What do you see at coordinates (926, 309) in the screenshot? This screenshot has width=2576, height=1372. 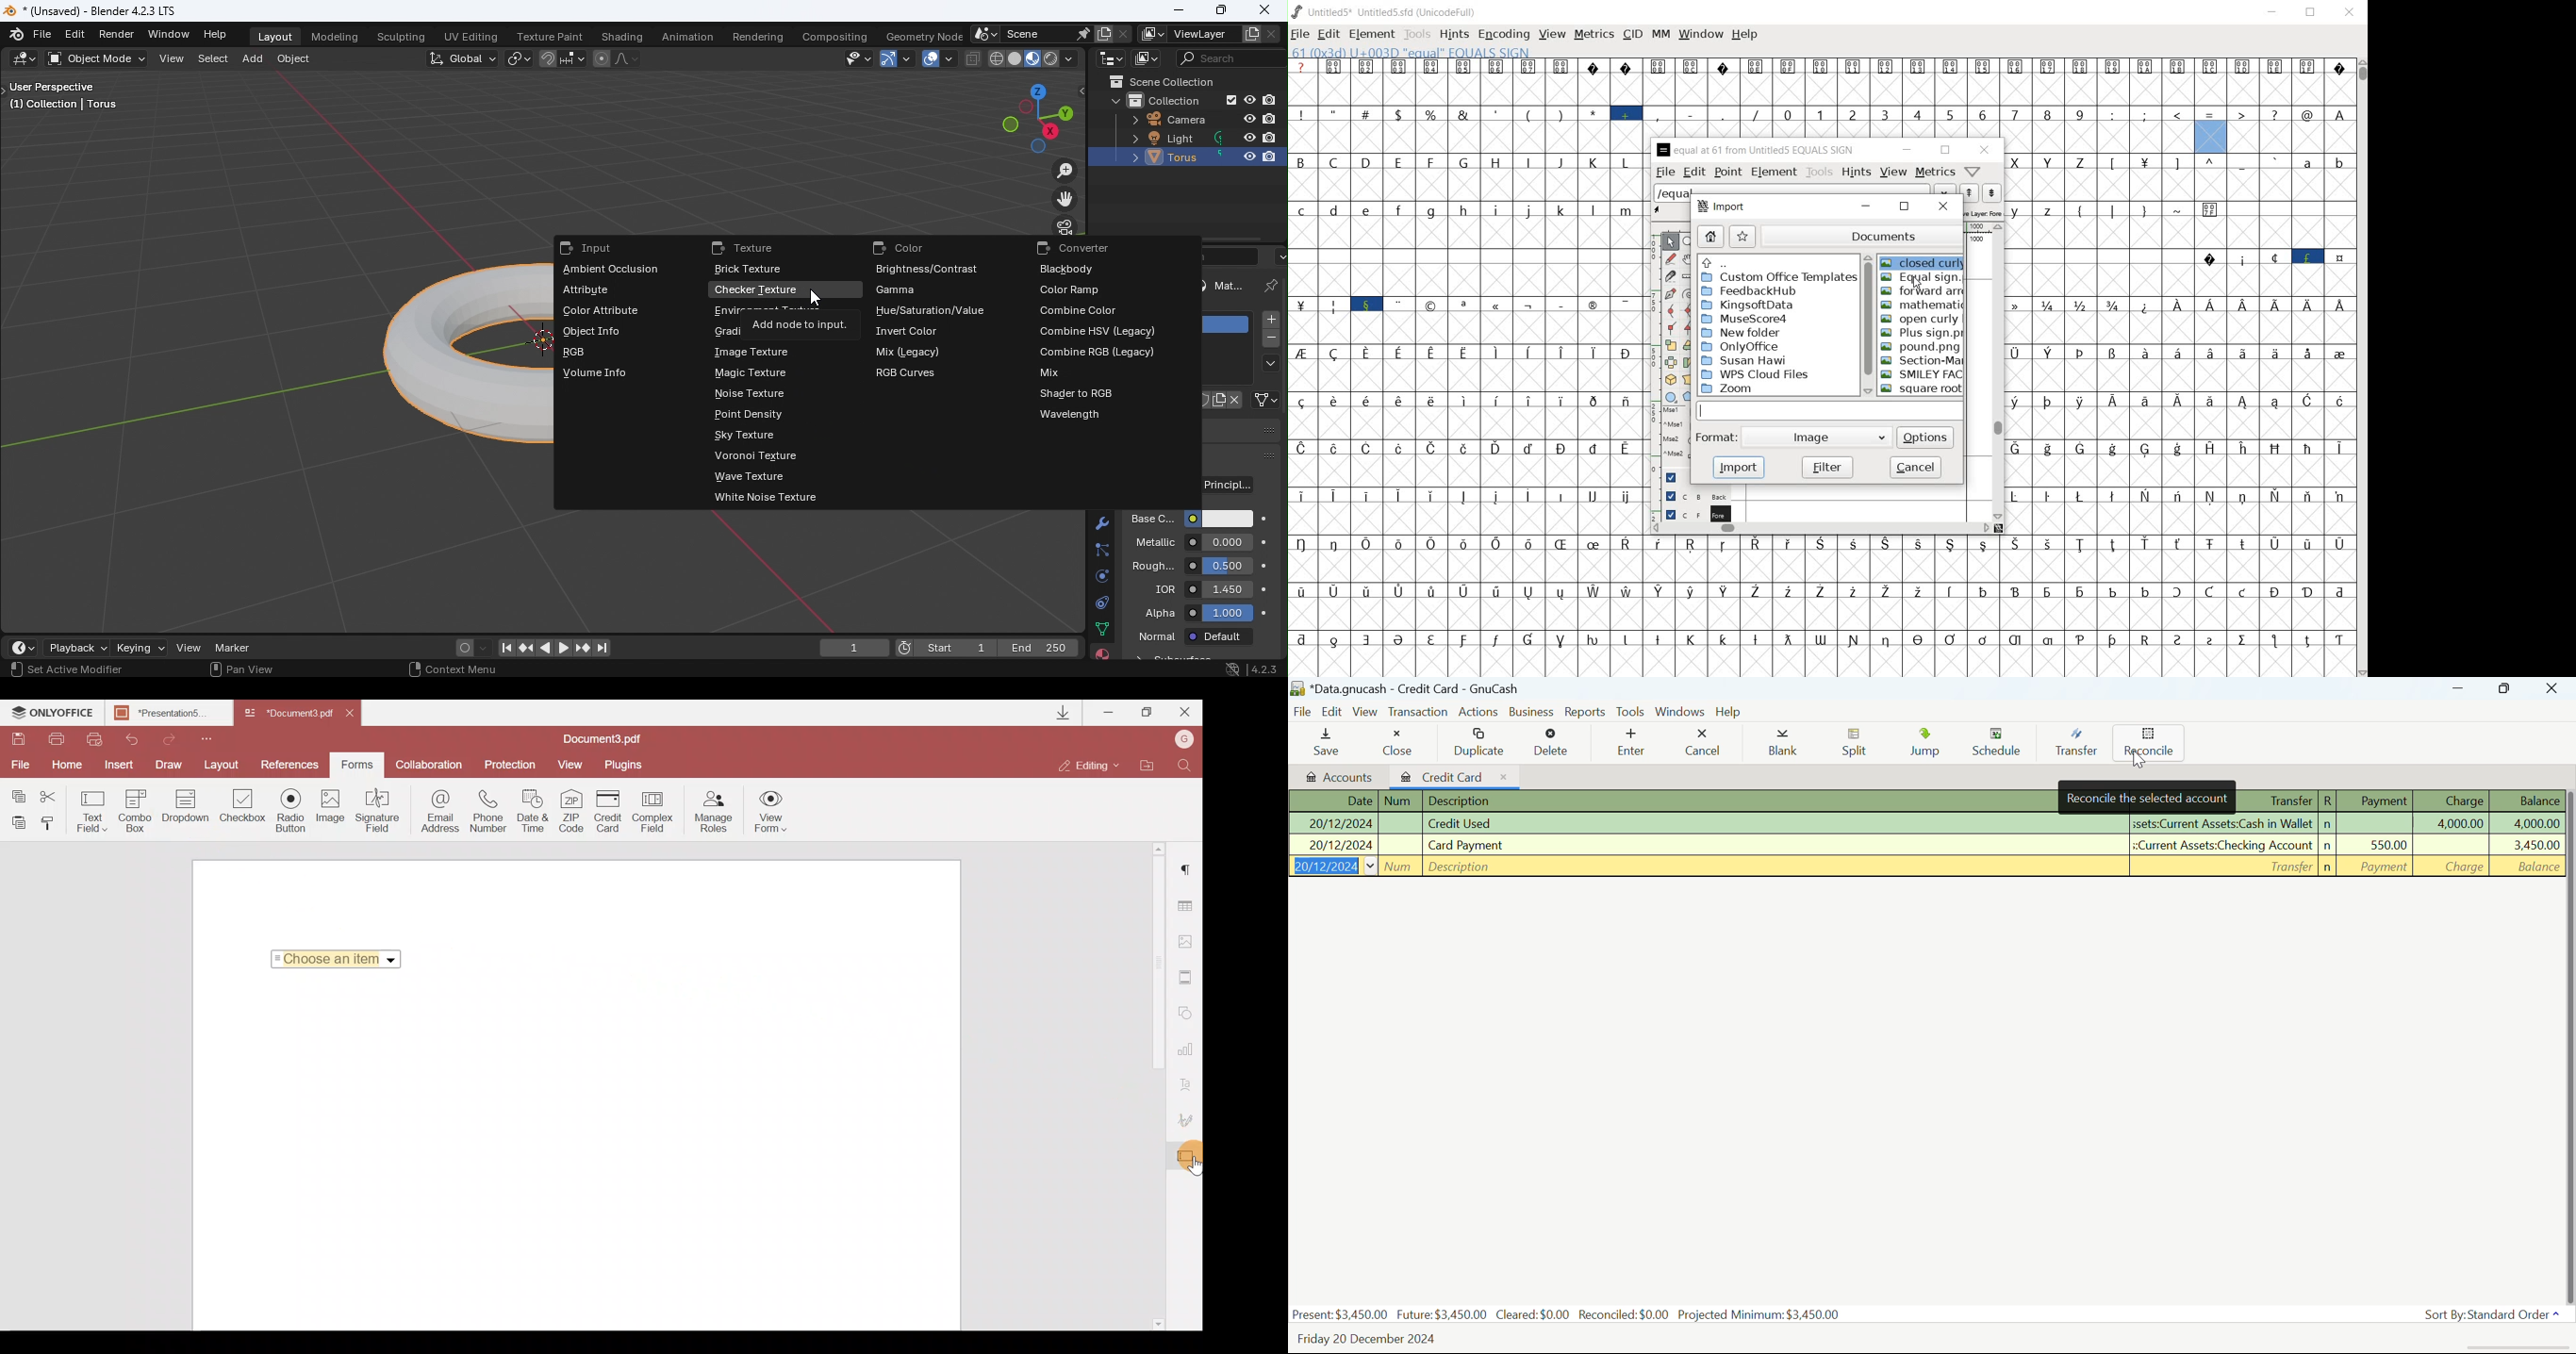 I see `Hue/Saturation/Value` at bounding box center [926, 309].